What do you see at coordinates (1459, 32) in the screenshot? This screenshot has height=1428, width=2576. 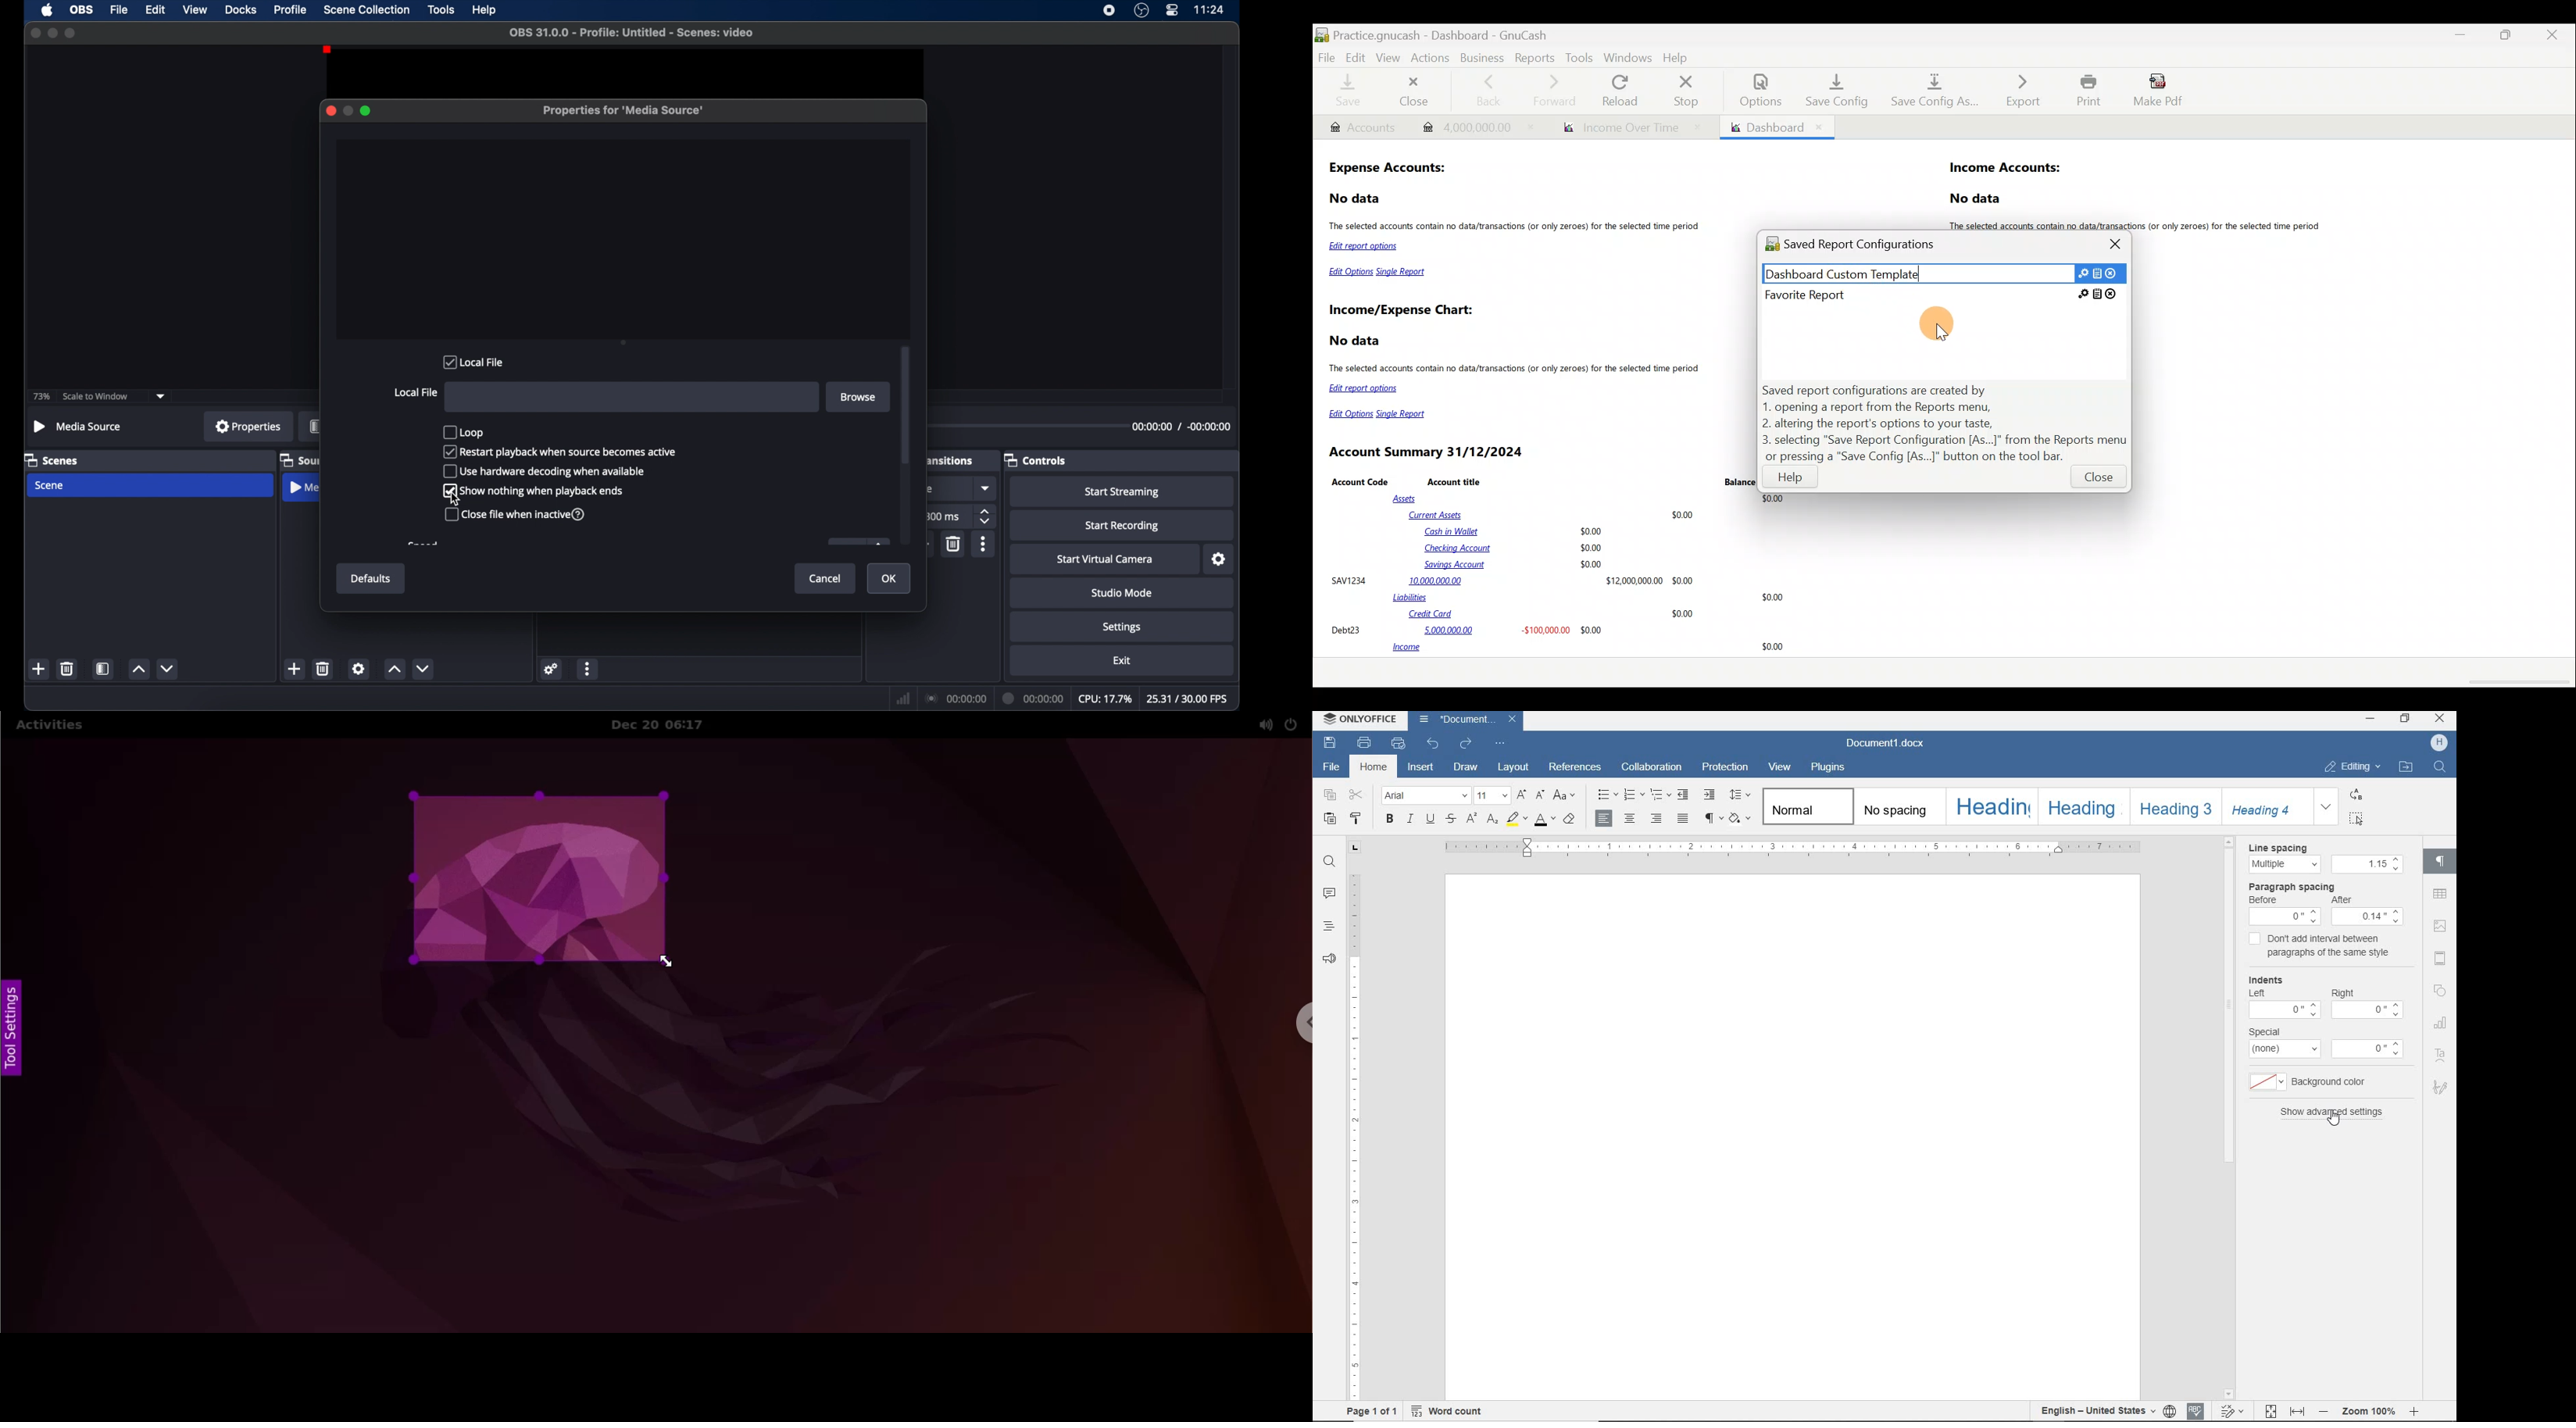 I see `Document name` at bounding box center [1459, 32].